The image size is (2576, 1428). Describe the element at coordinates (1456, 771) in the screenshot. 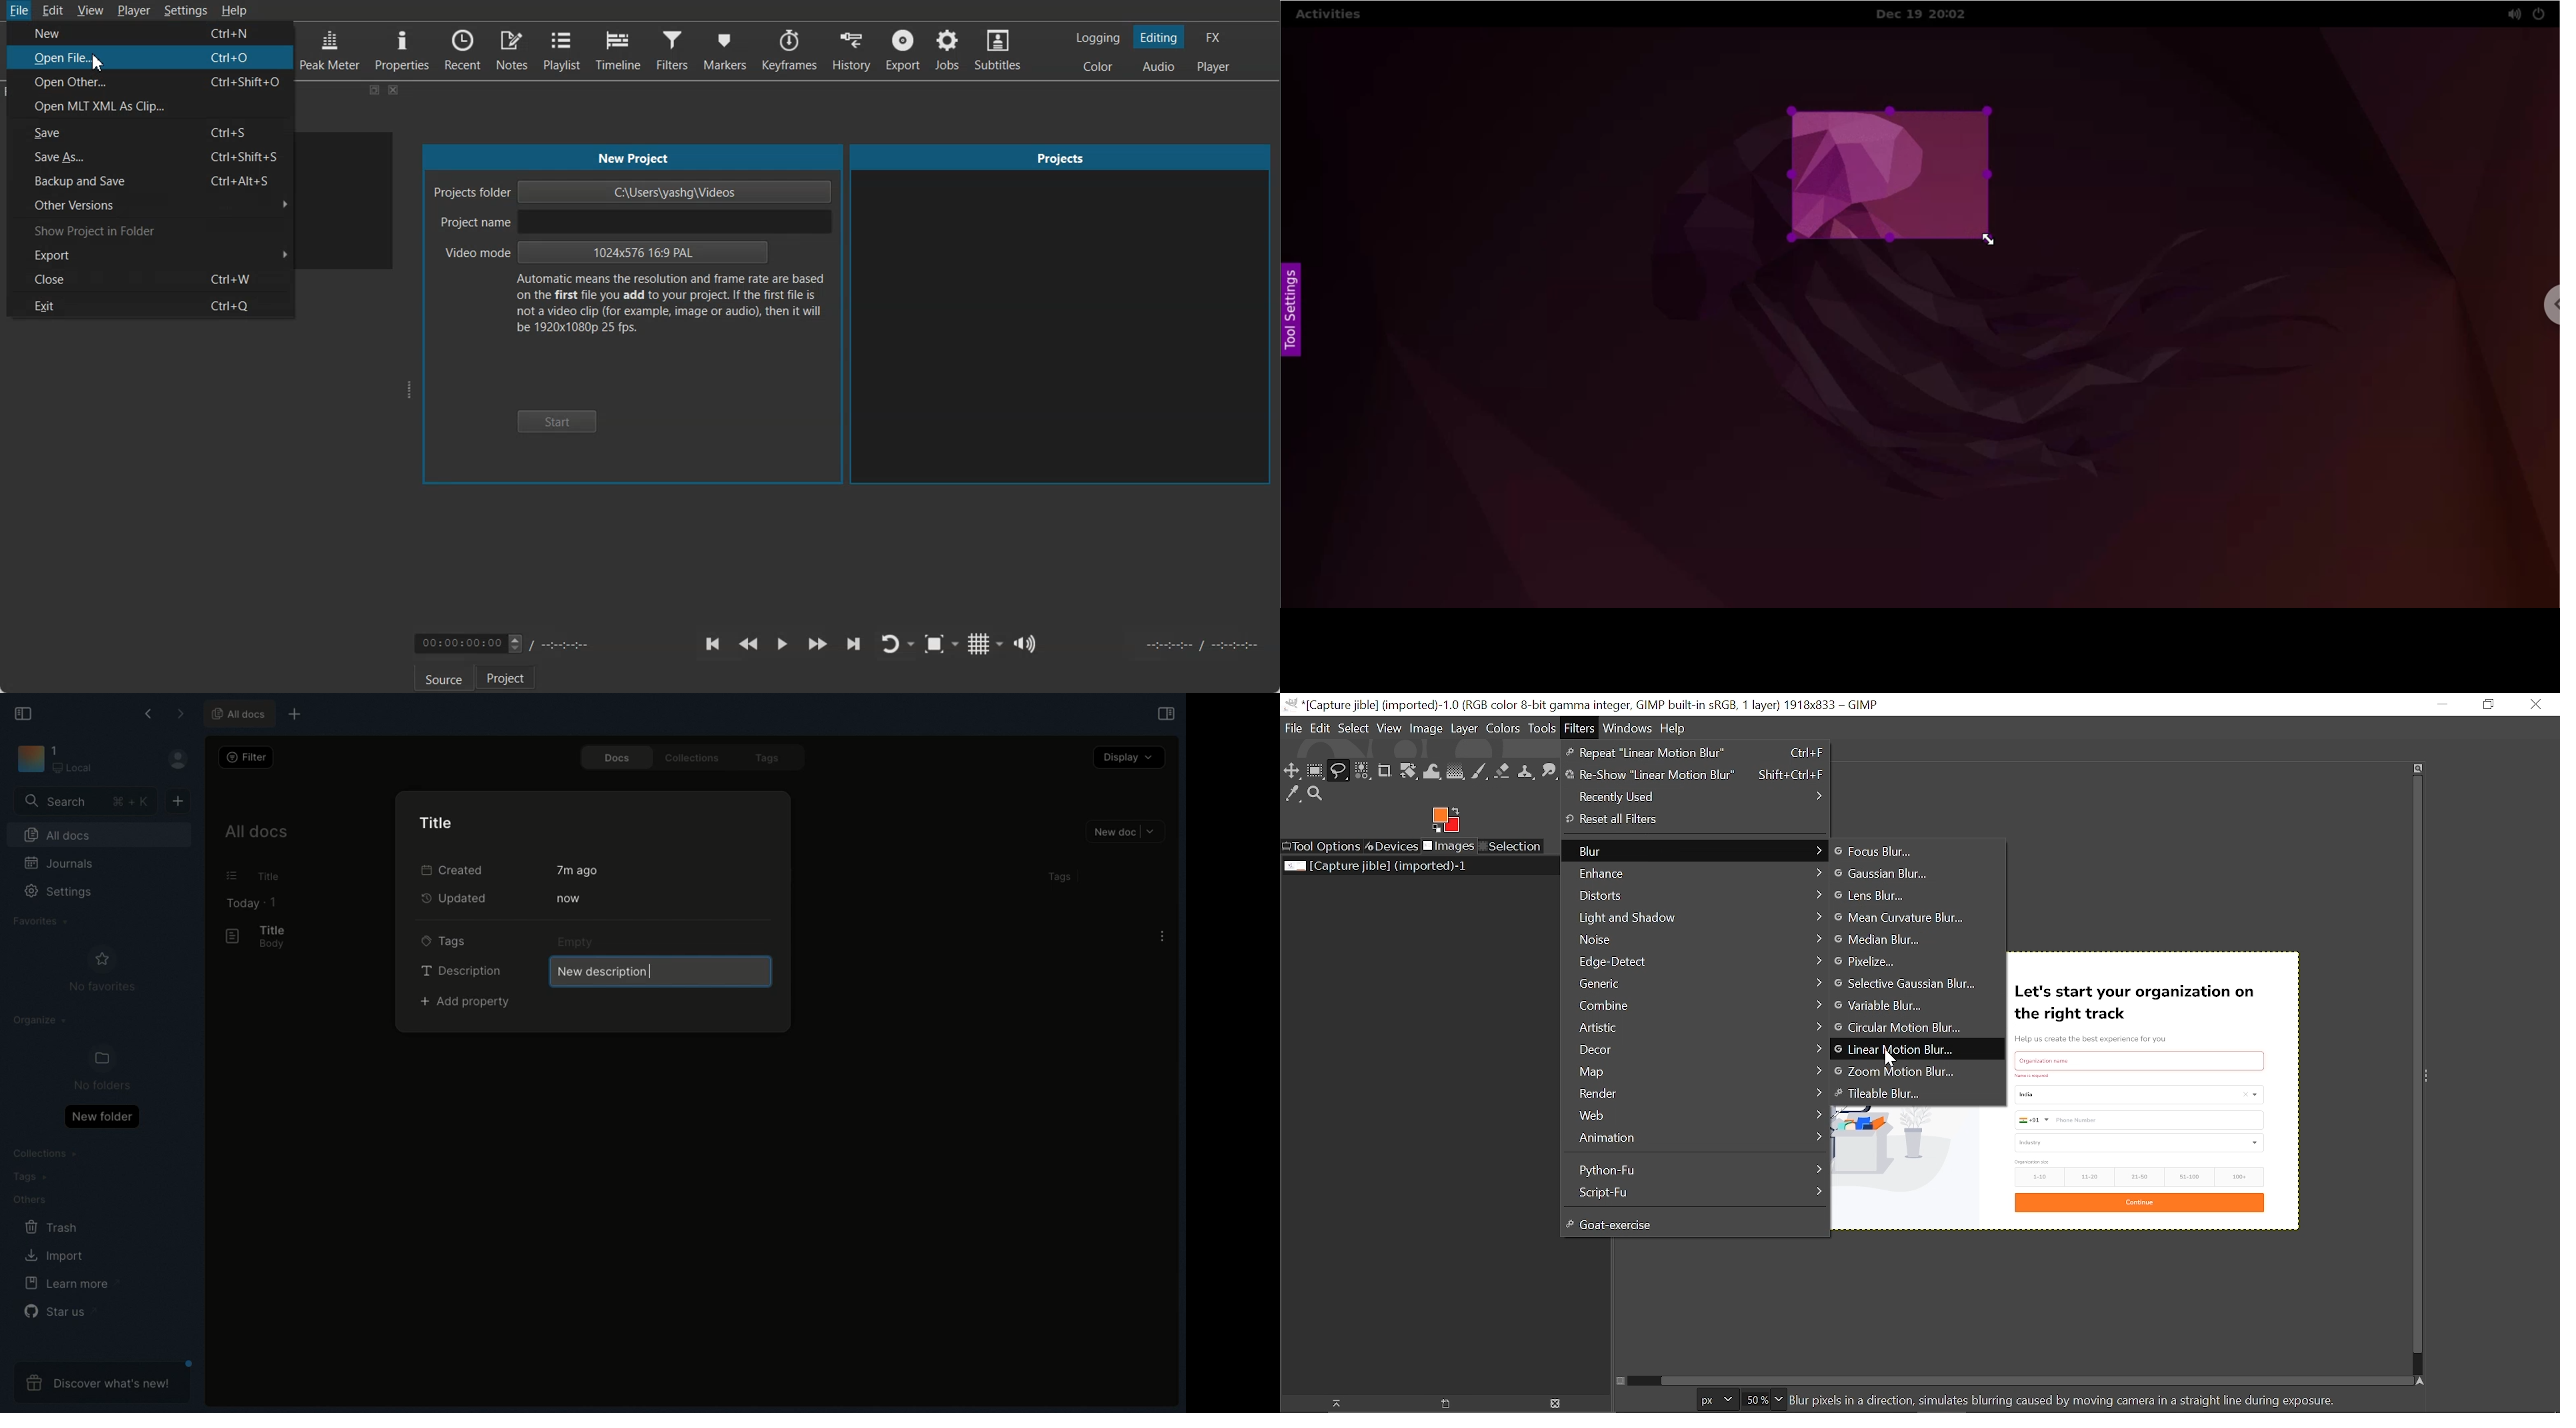

I see `Gradient tool` at that location.